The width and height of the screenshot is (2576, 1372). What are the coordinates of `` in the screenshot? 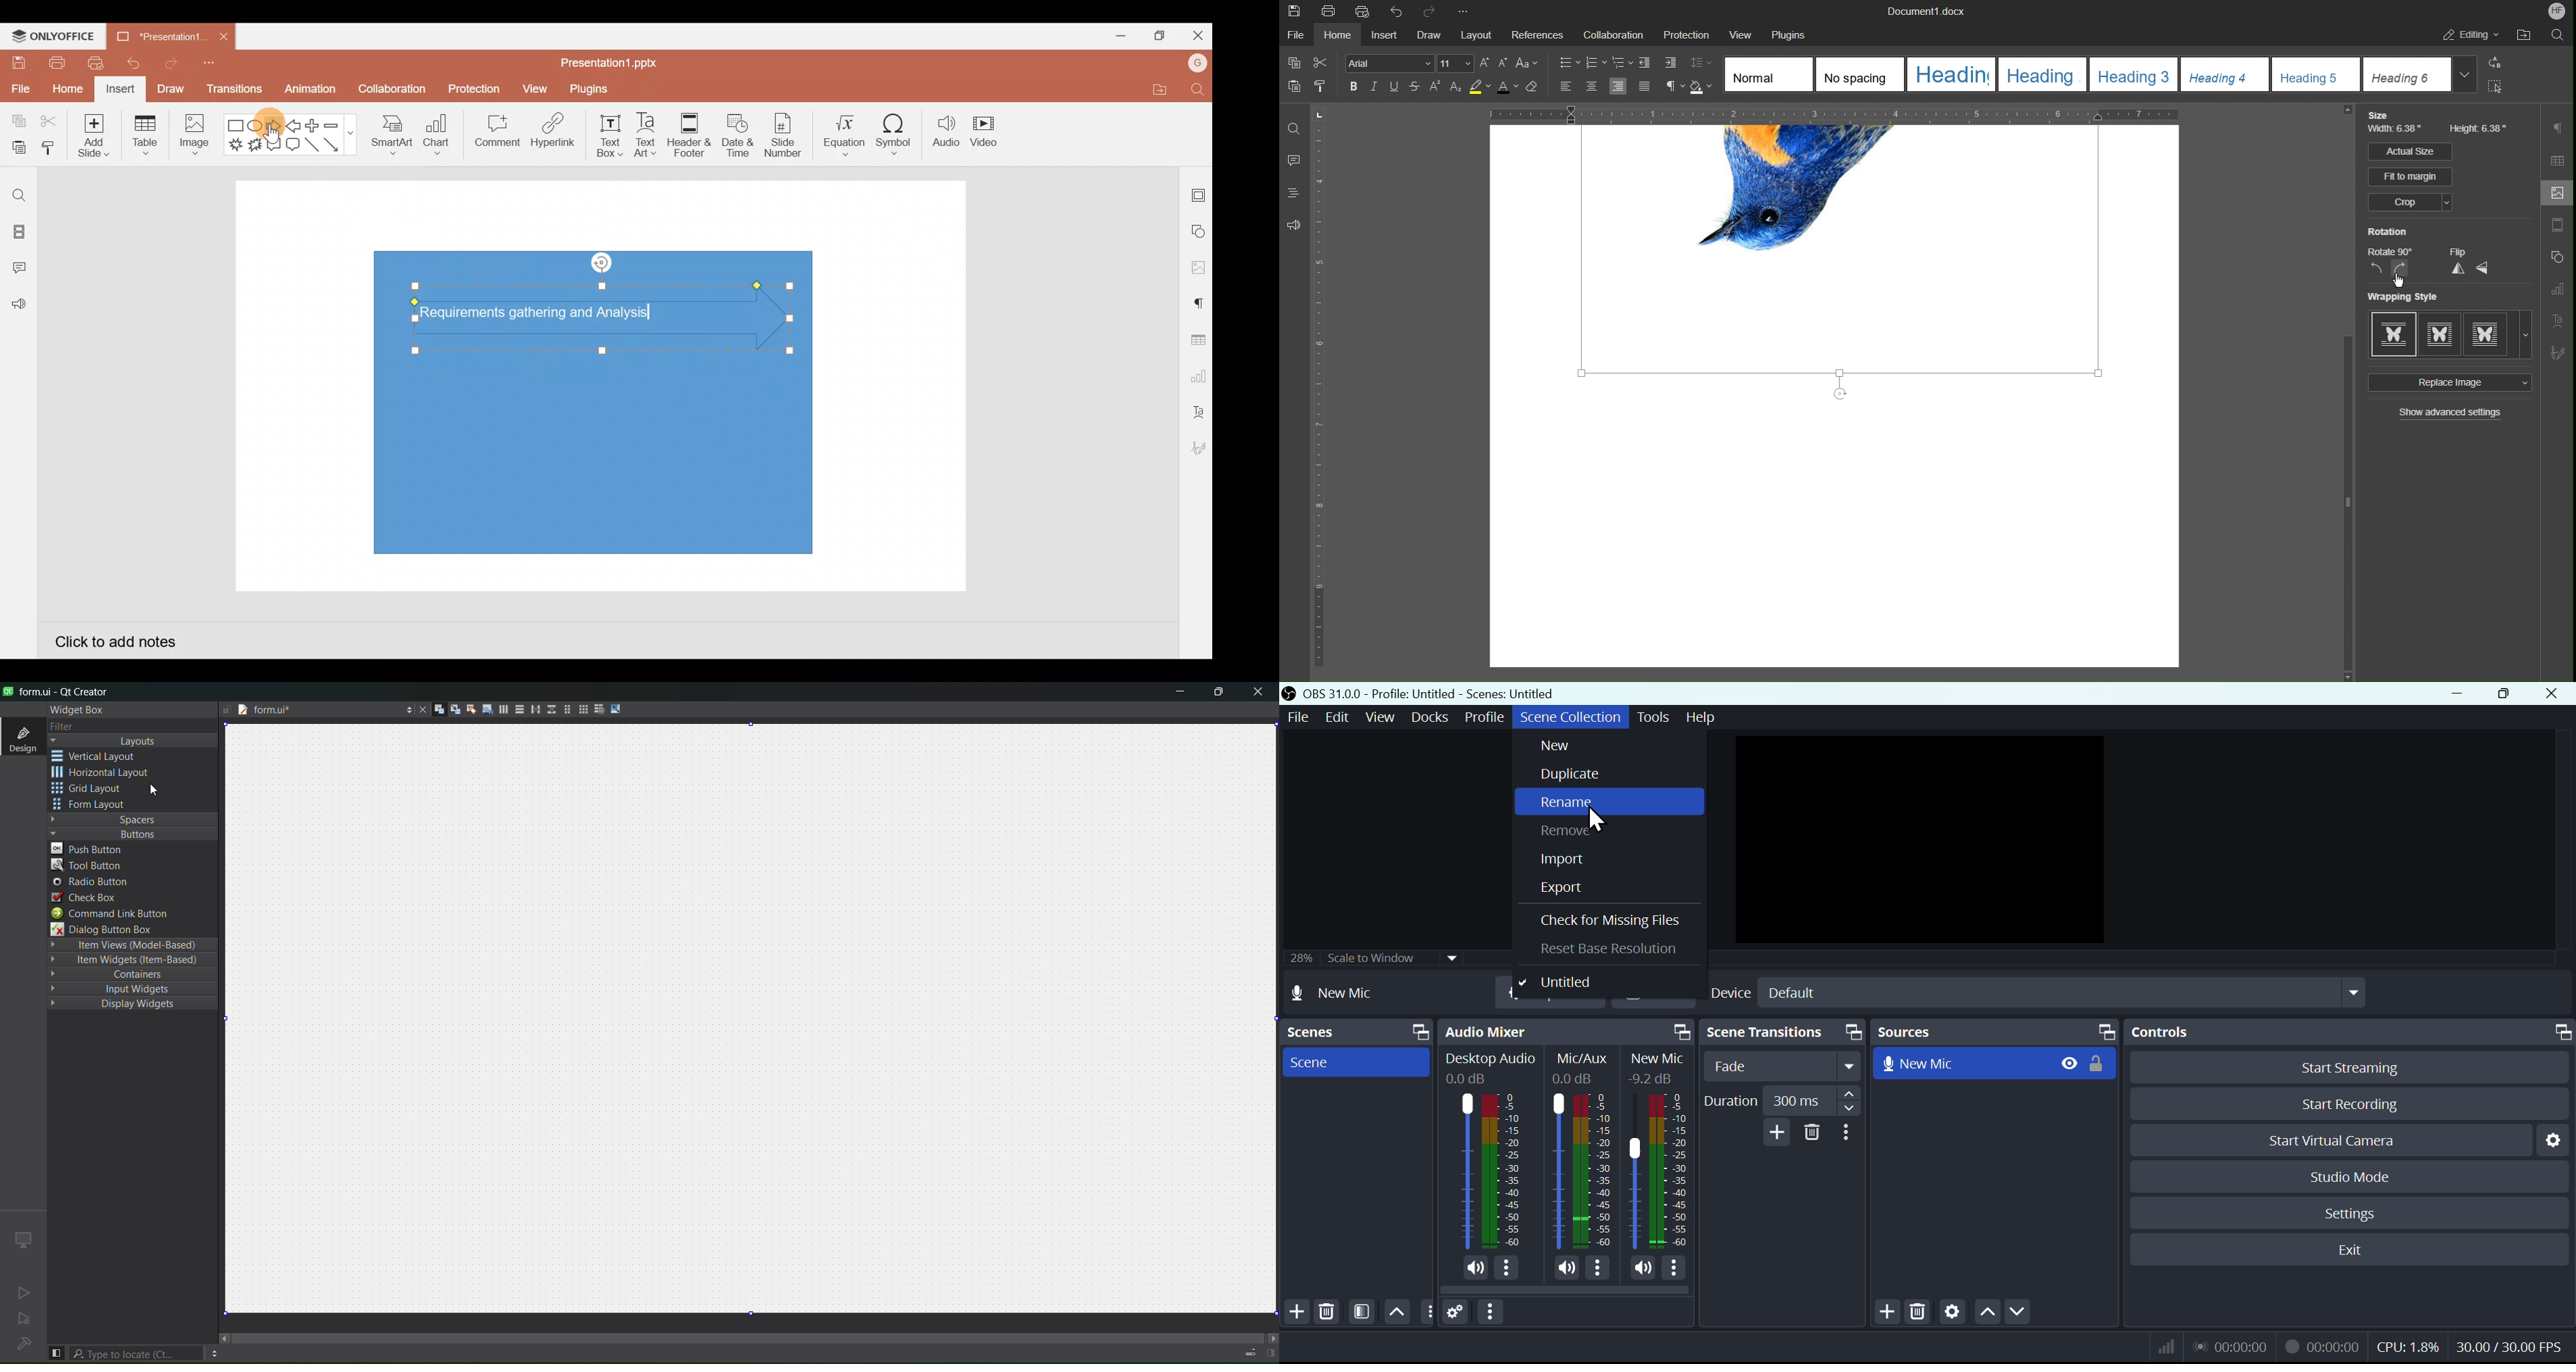 It's located at (1428, 1313).